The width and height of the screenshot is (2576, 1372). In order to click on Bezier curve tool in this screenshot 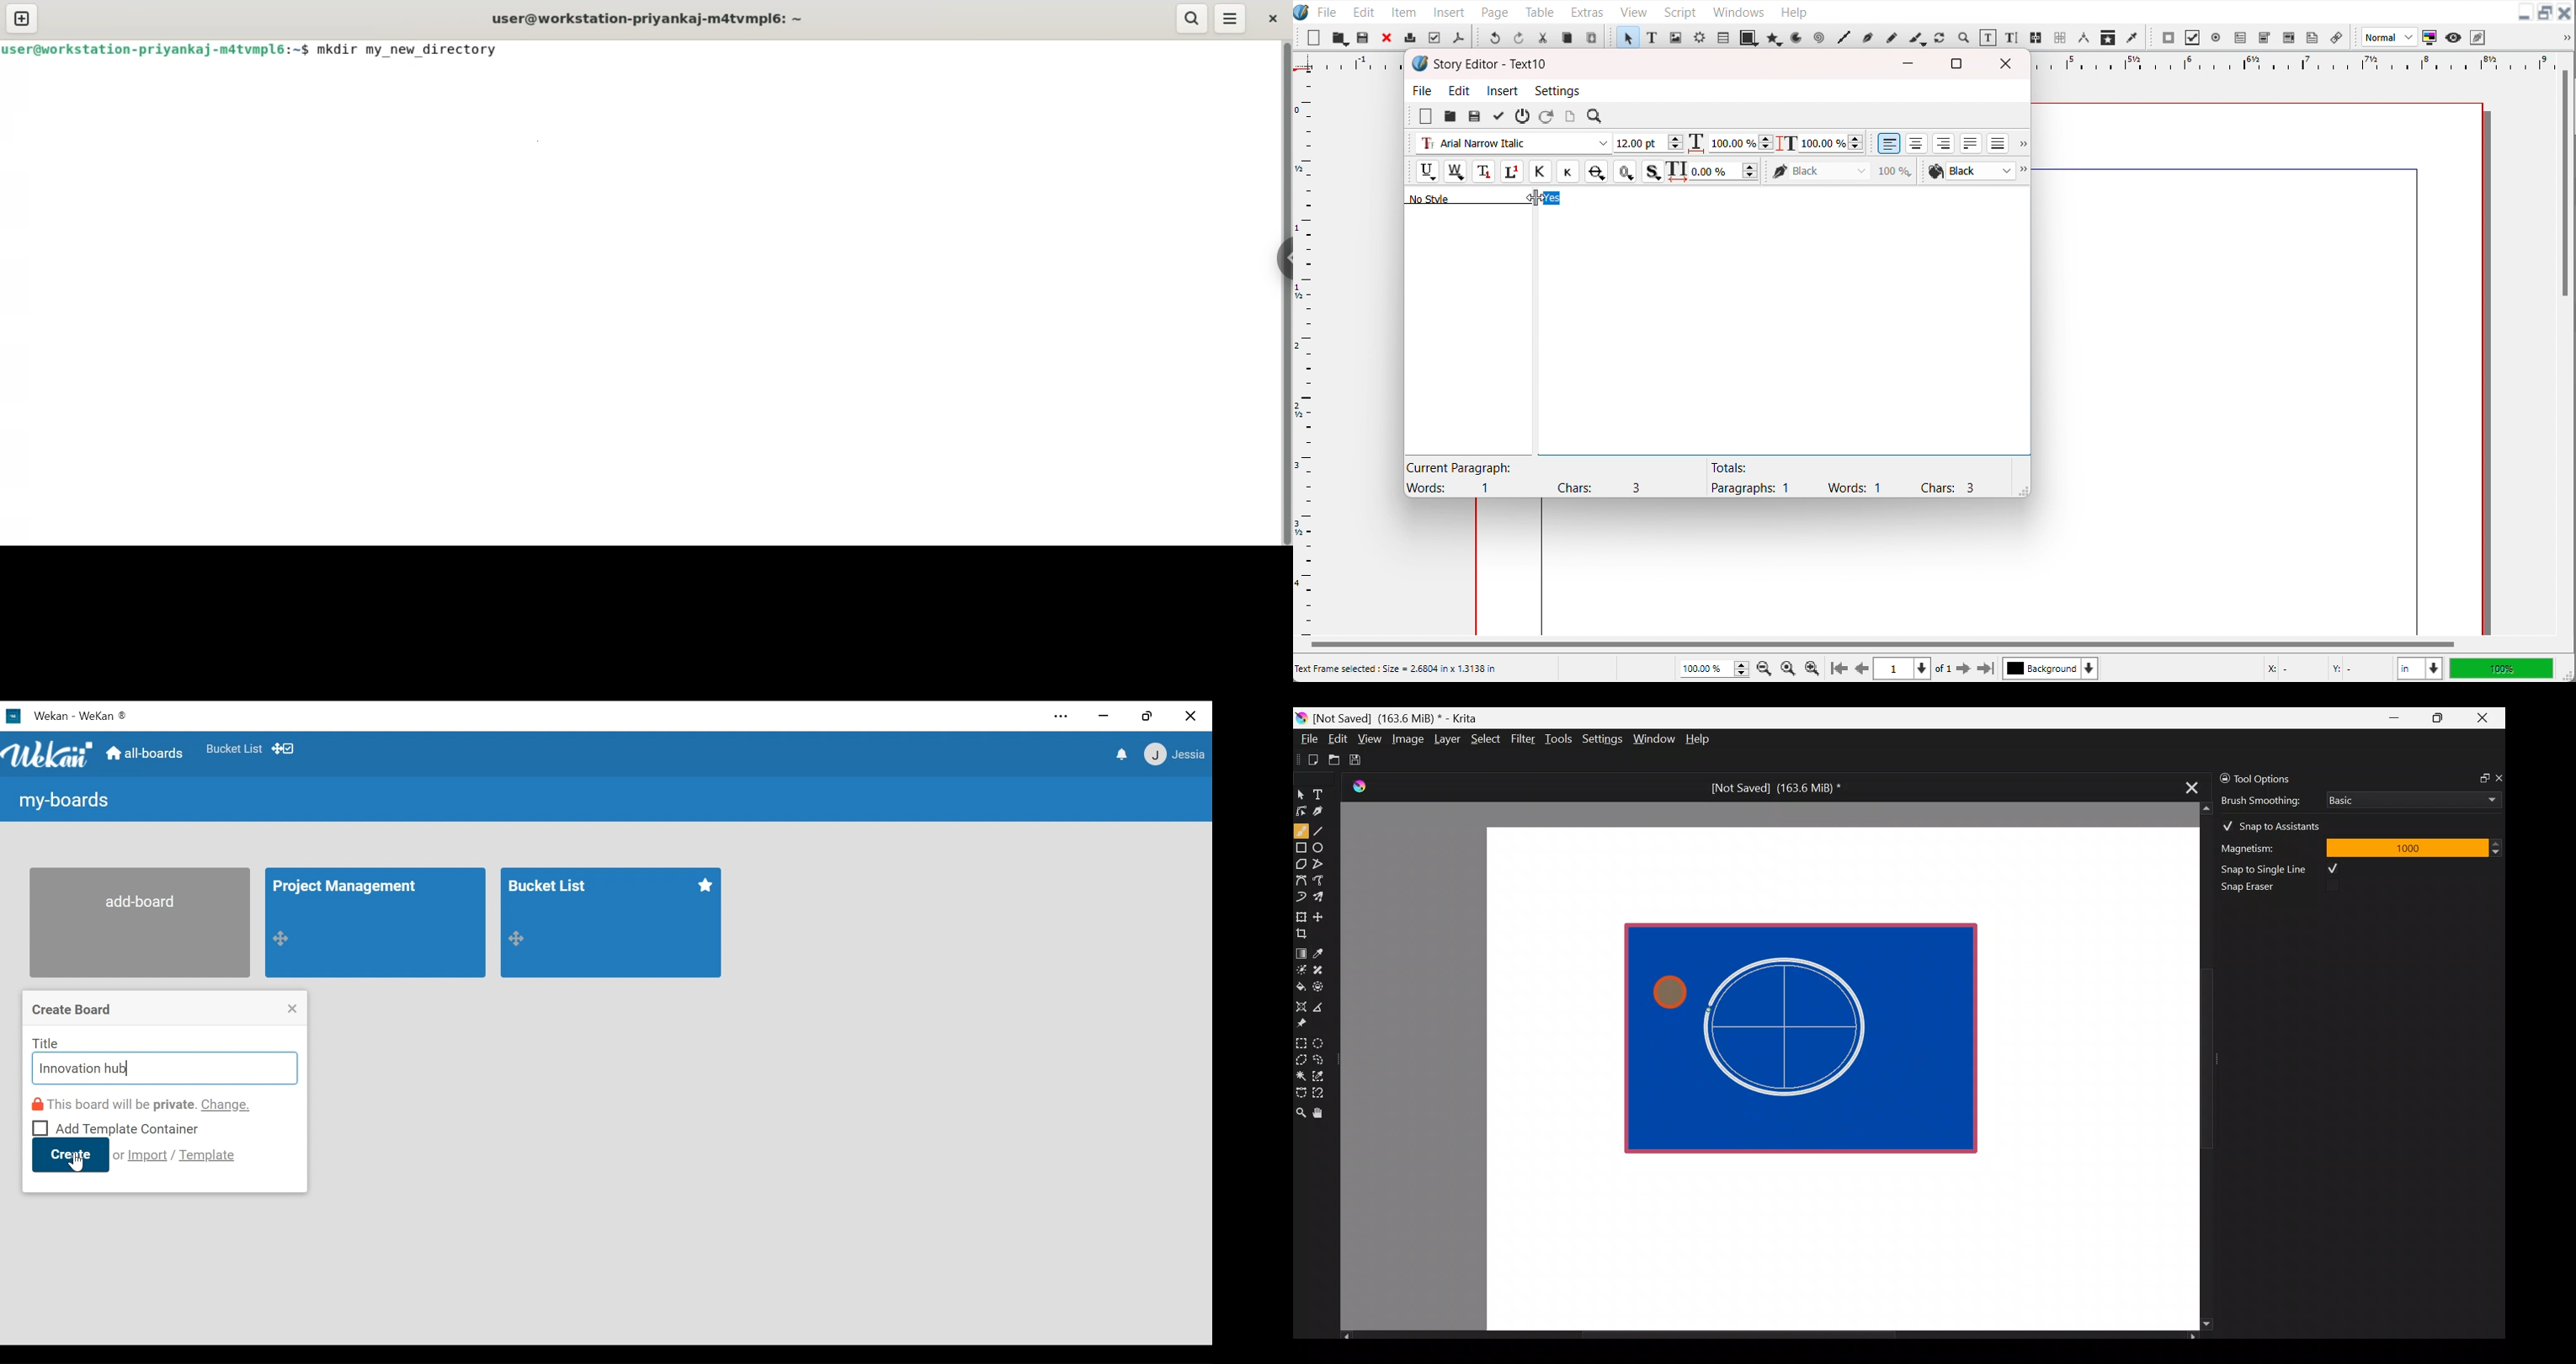, I will do `click(1301, 882)`.